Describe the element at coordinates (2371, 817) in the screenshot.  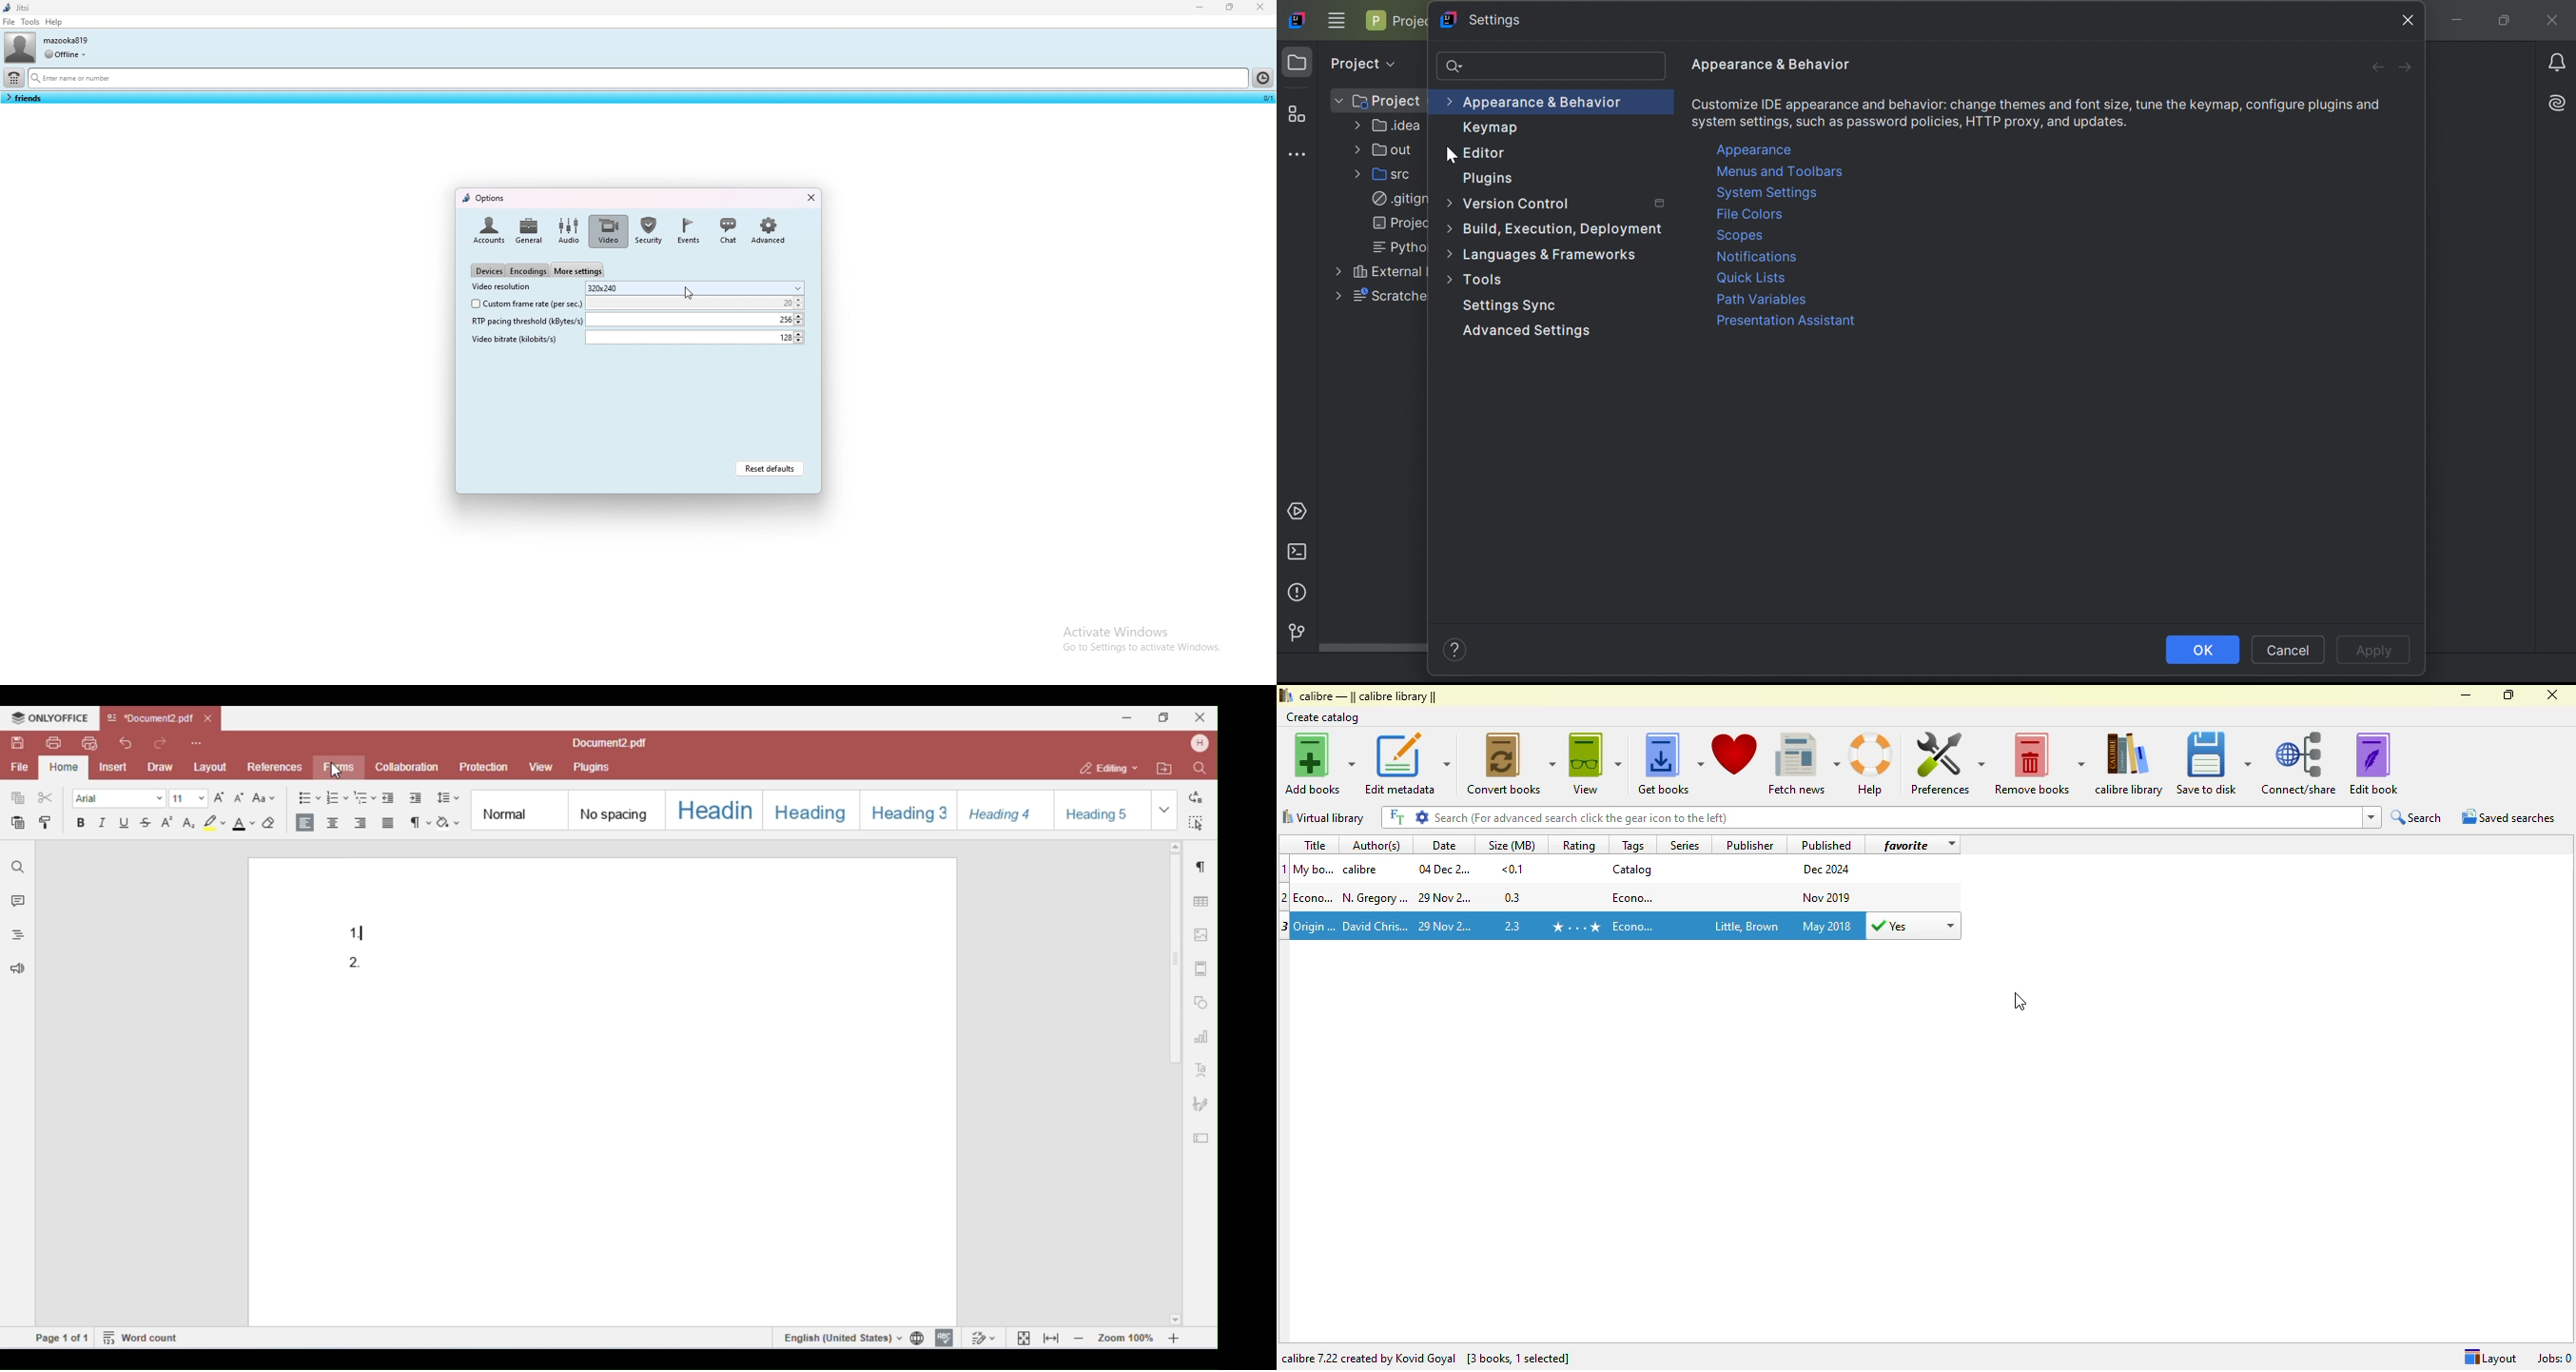
I see `dropdown` at that location.